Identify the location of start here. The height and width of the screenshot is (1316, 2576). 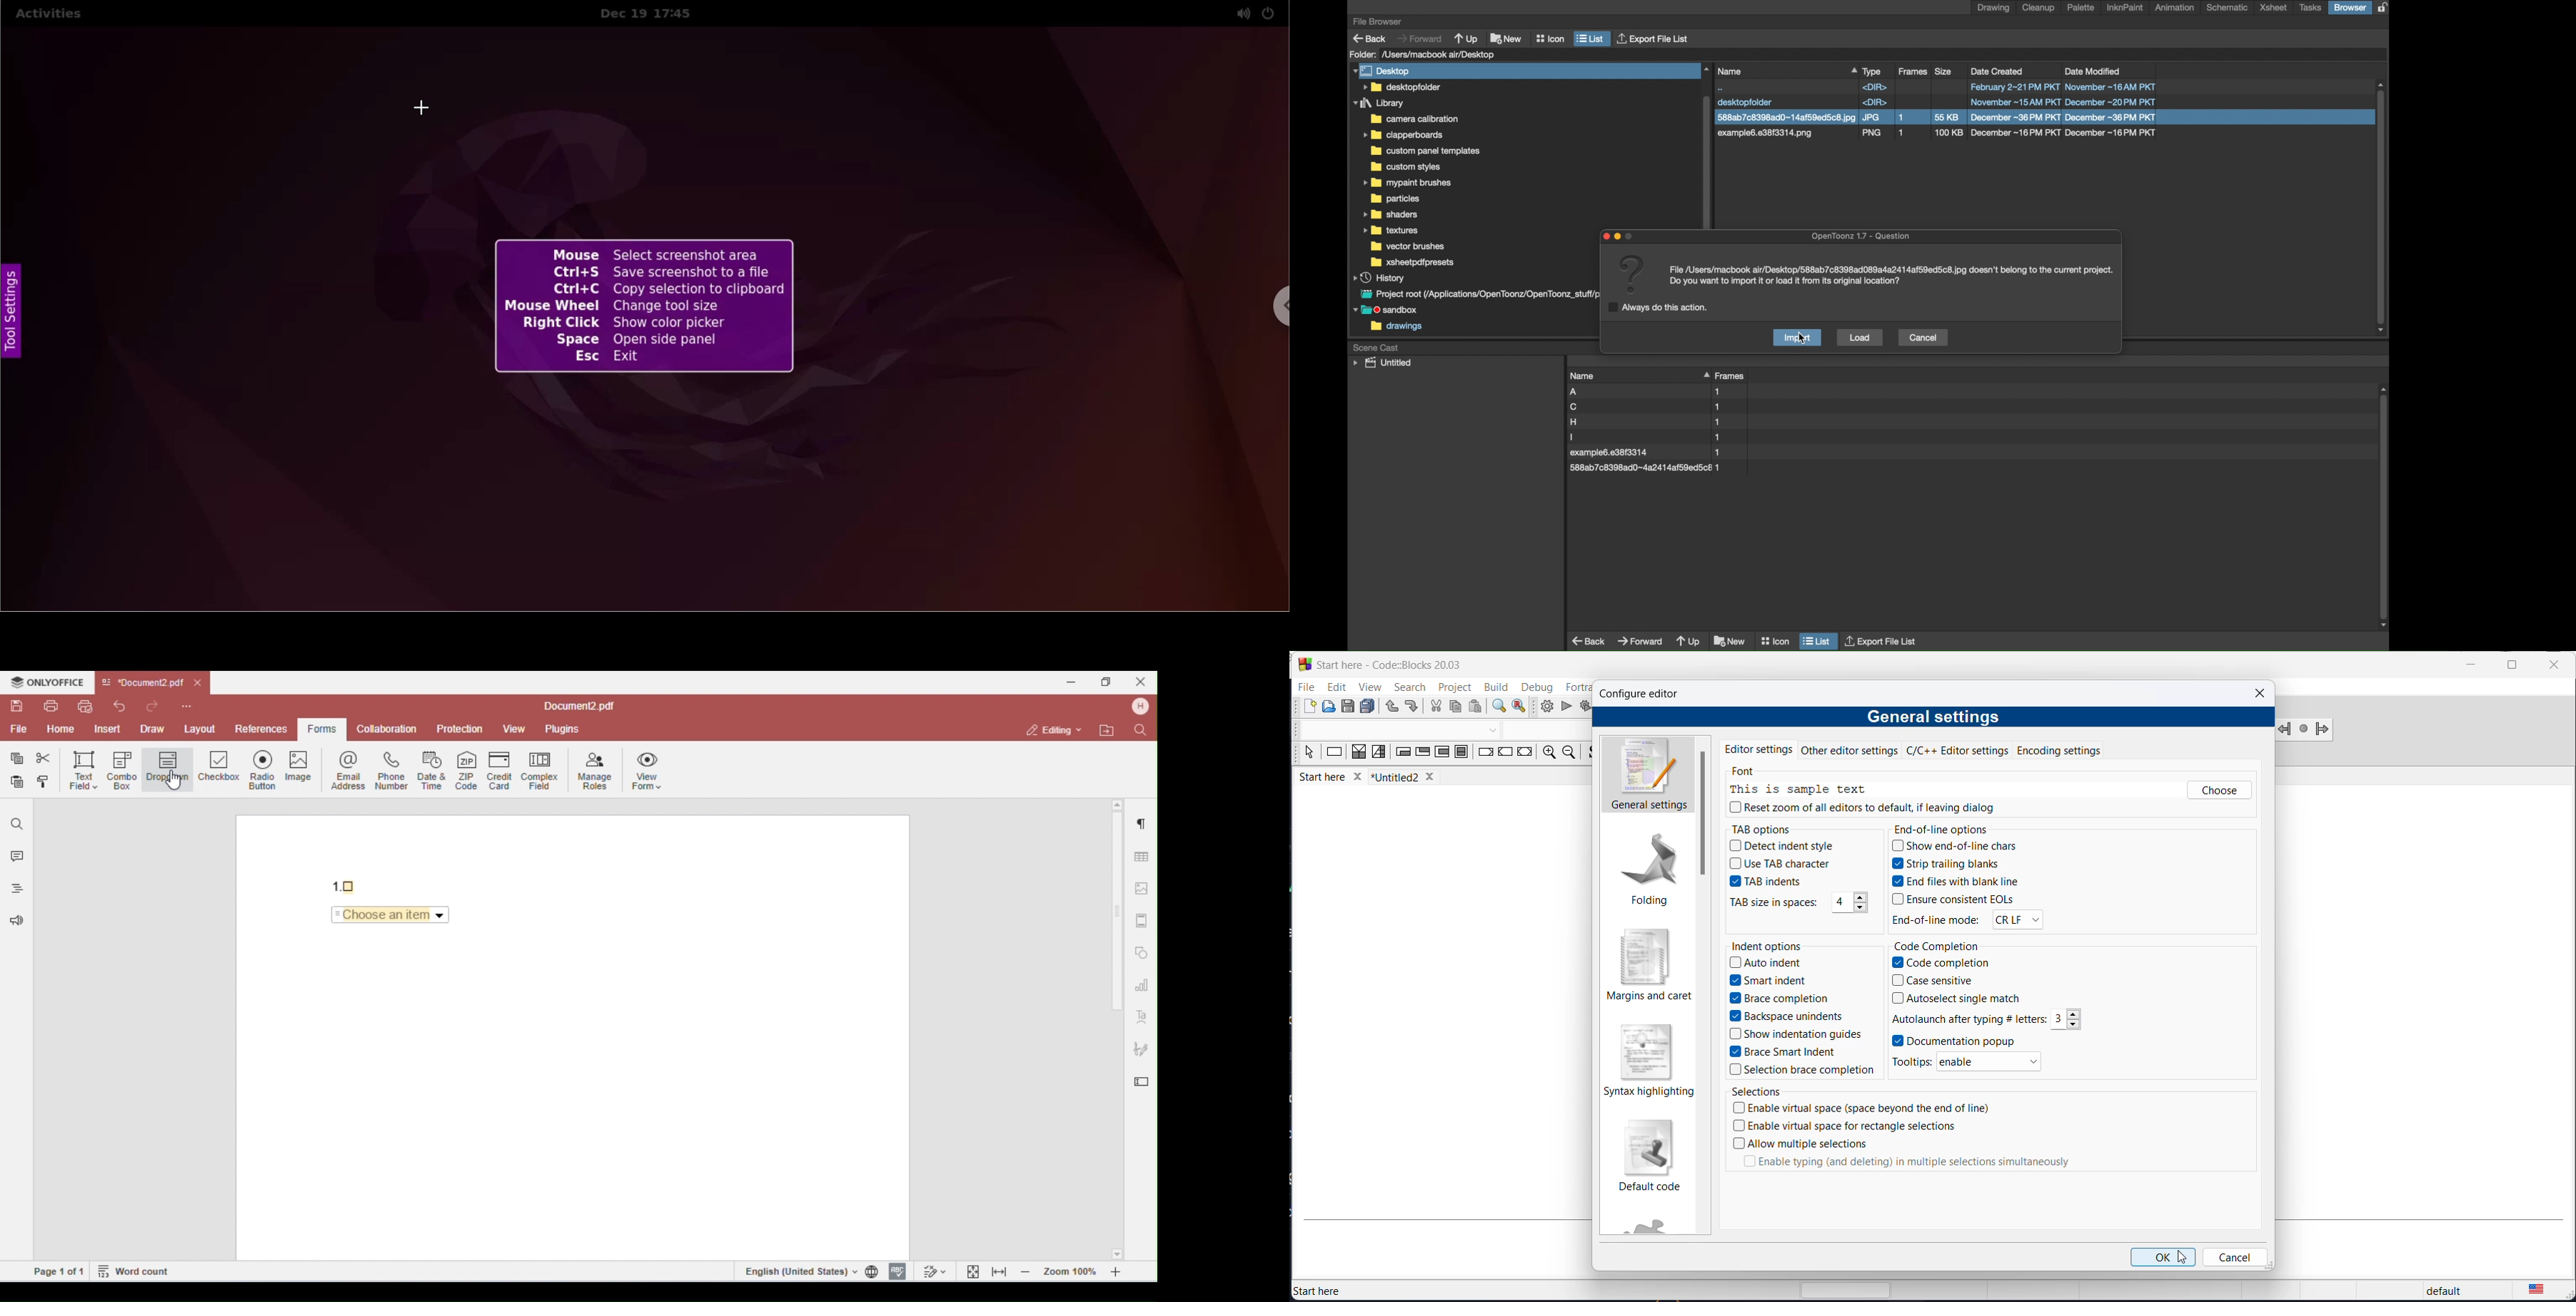
(1332, 779).